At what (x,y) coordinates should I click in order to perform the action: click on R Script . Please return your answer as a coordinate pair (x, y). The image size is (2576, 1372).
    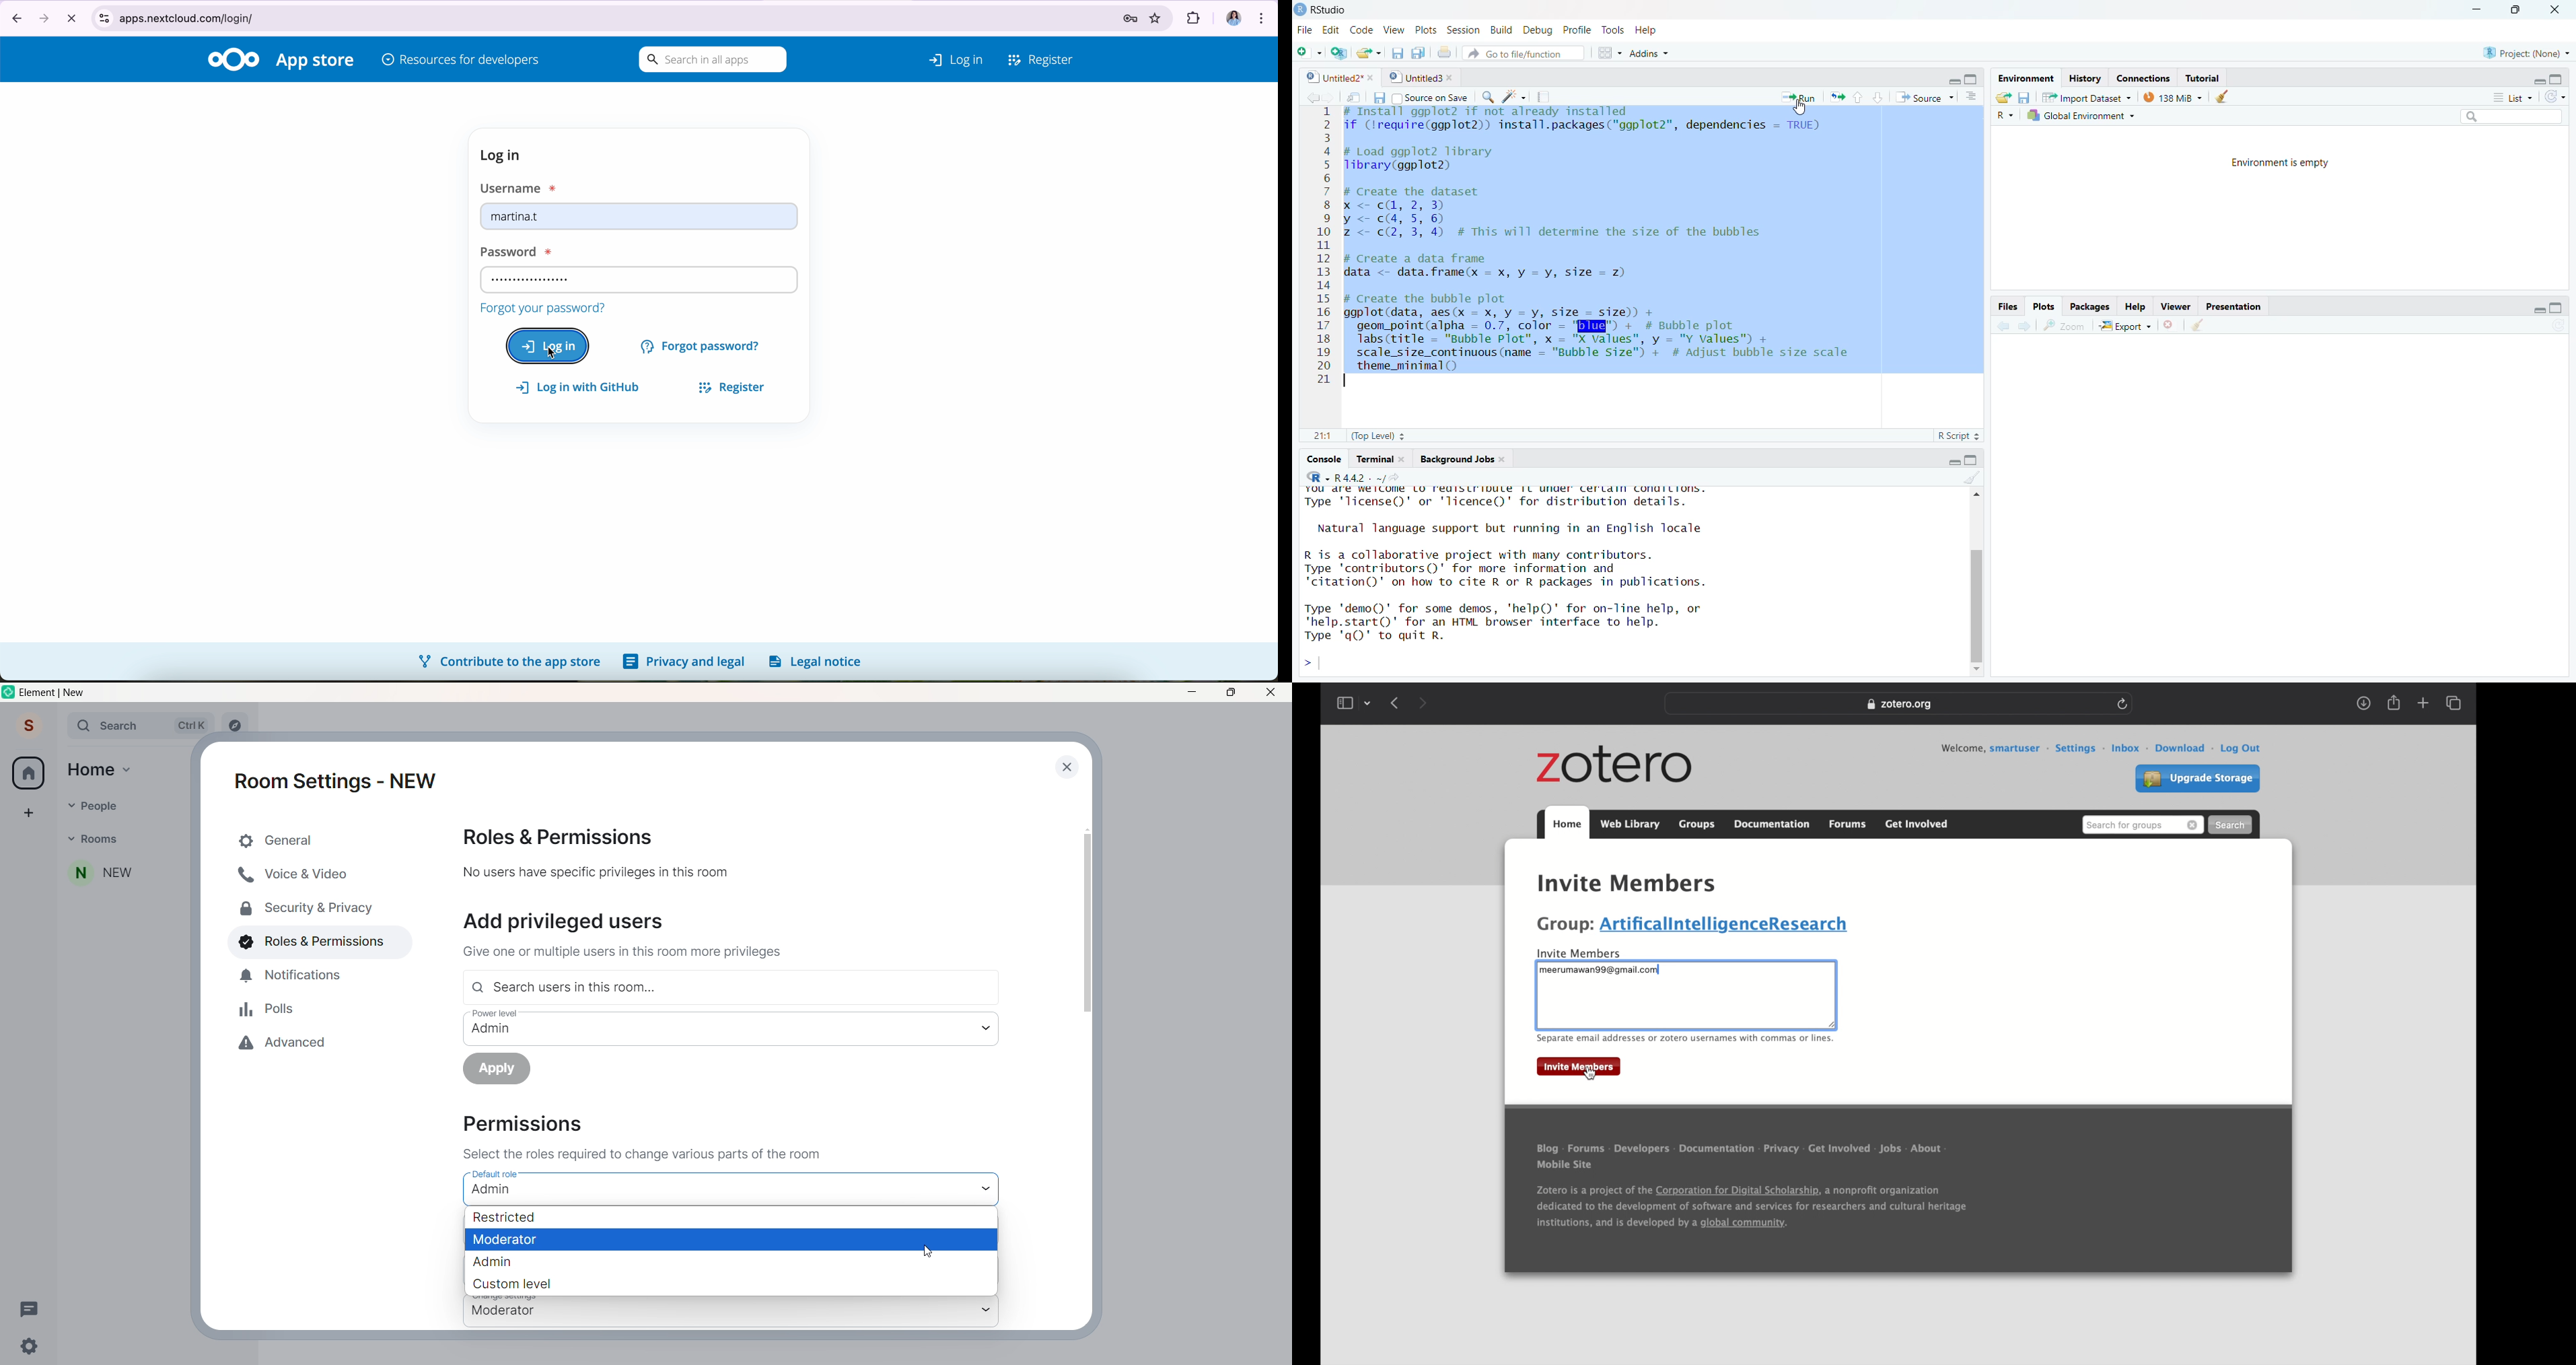
    Looking at the image, I should click on (1955, 438).